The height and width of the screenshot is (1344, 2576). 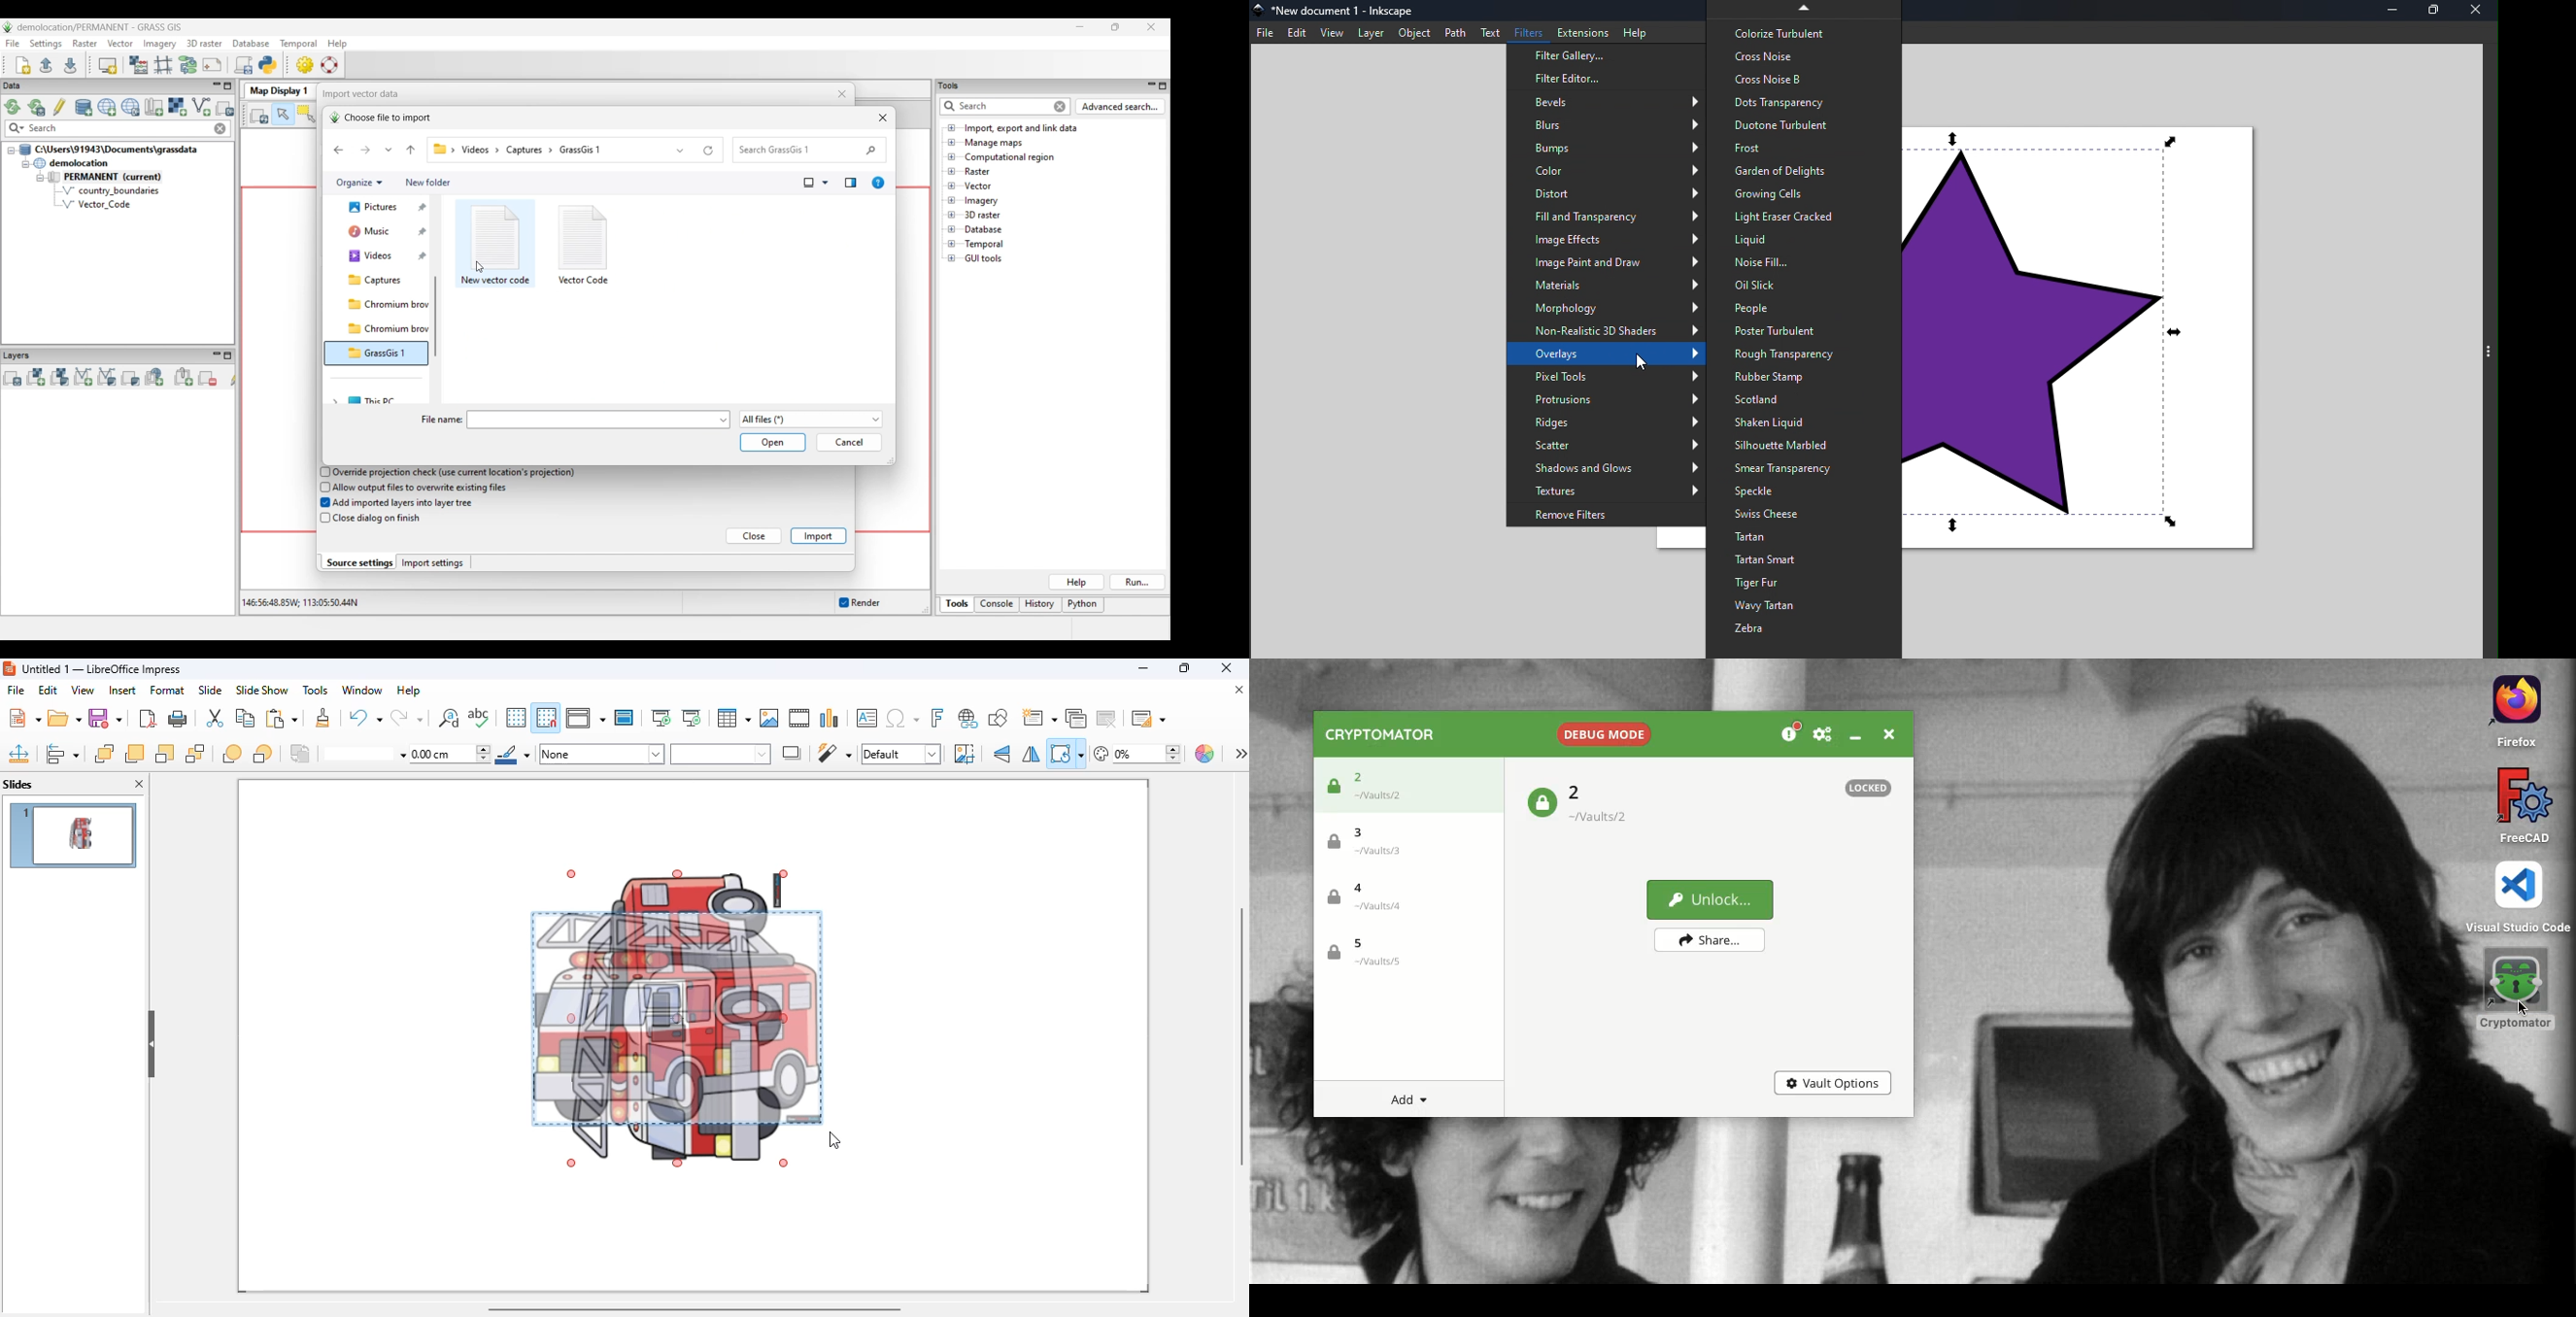 I want to click on paste, so click(x=281, y=717).